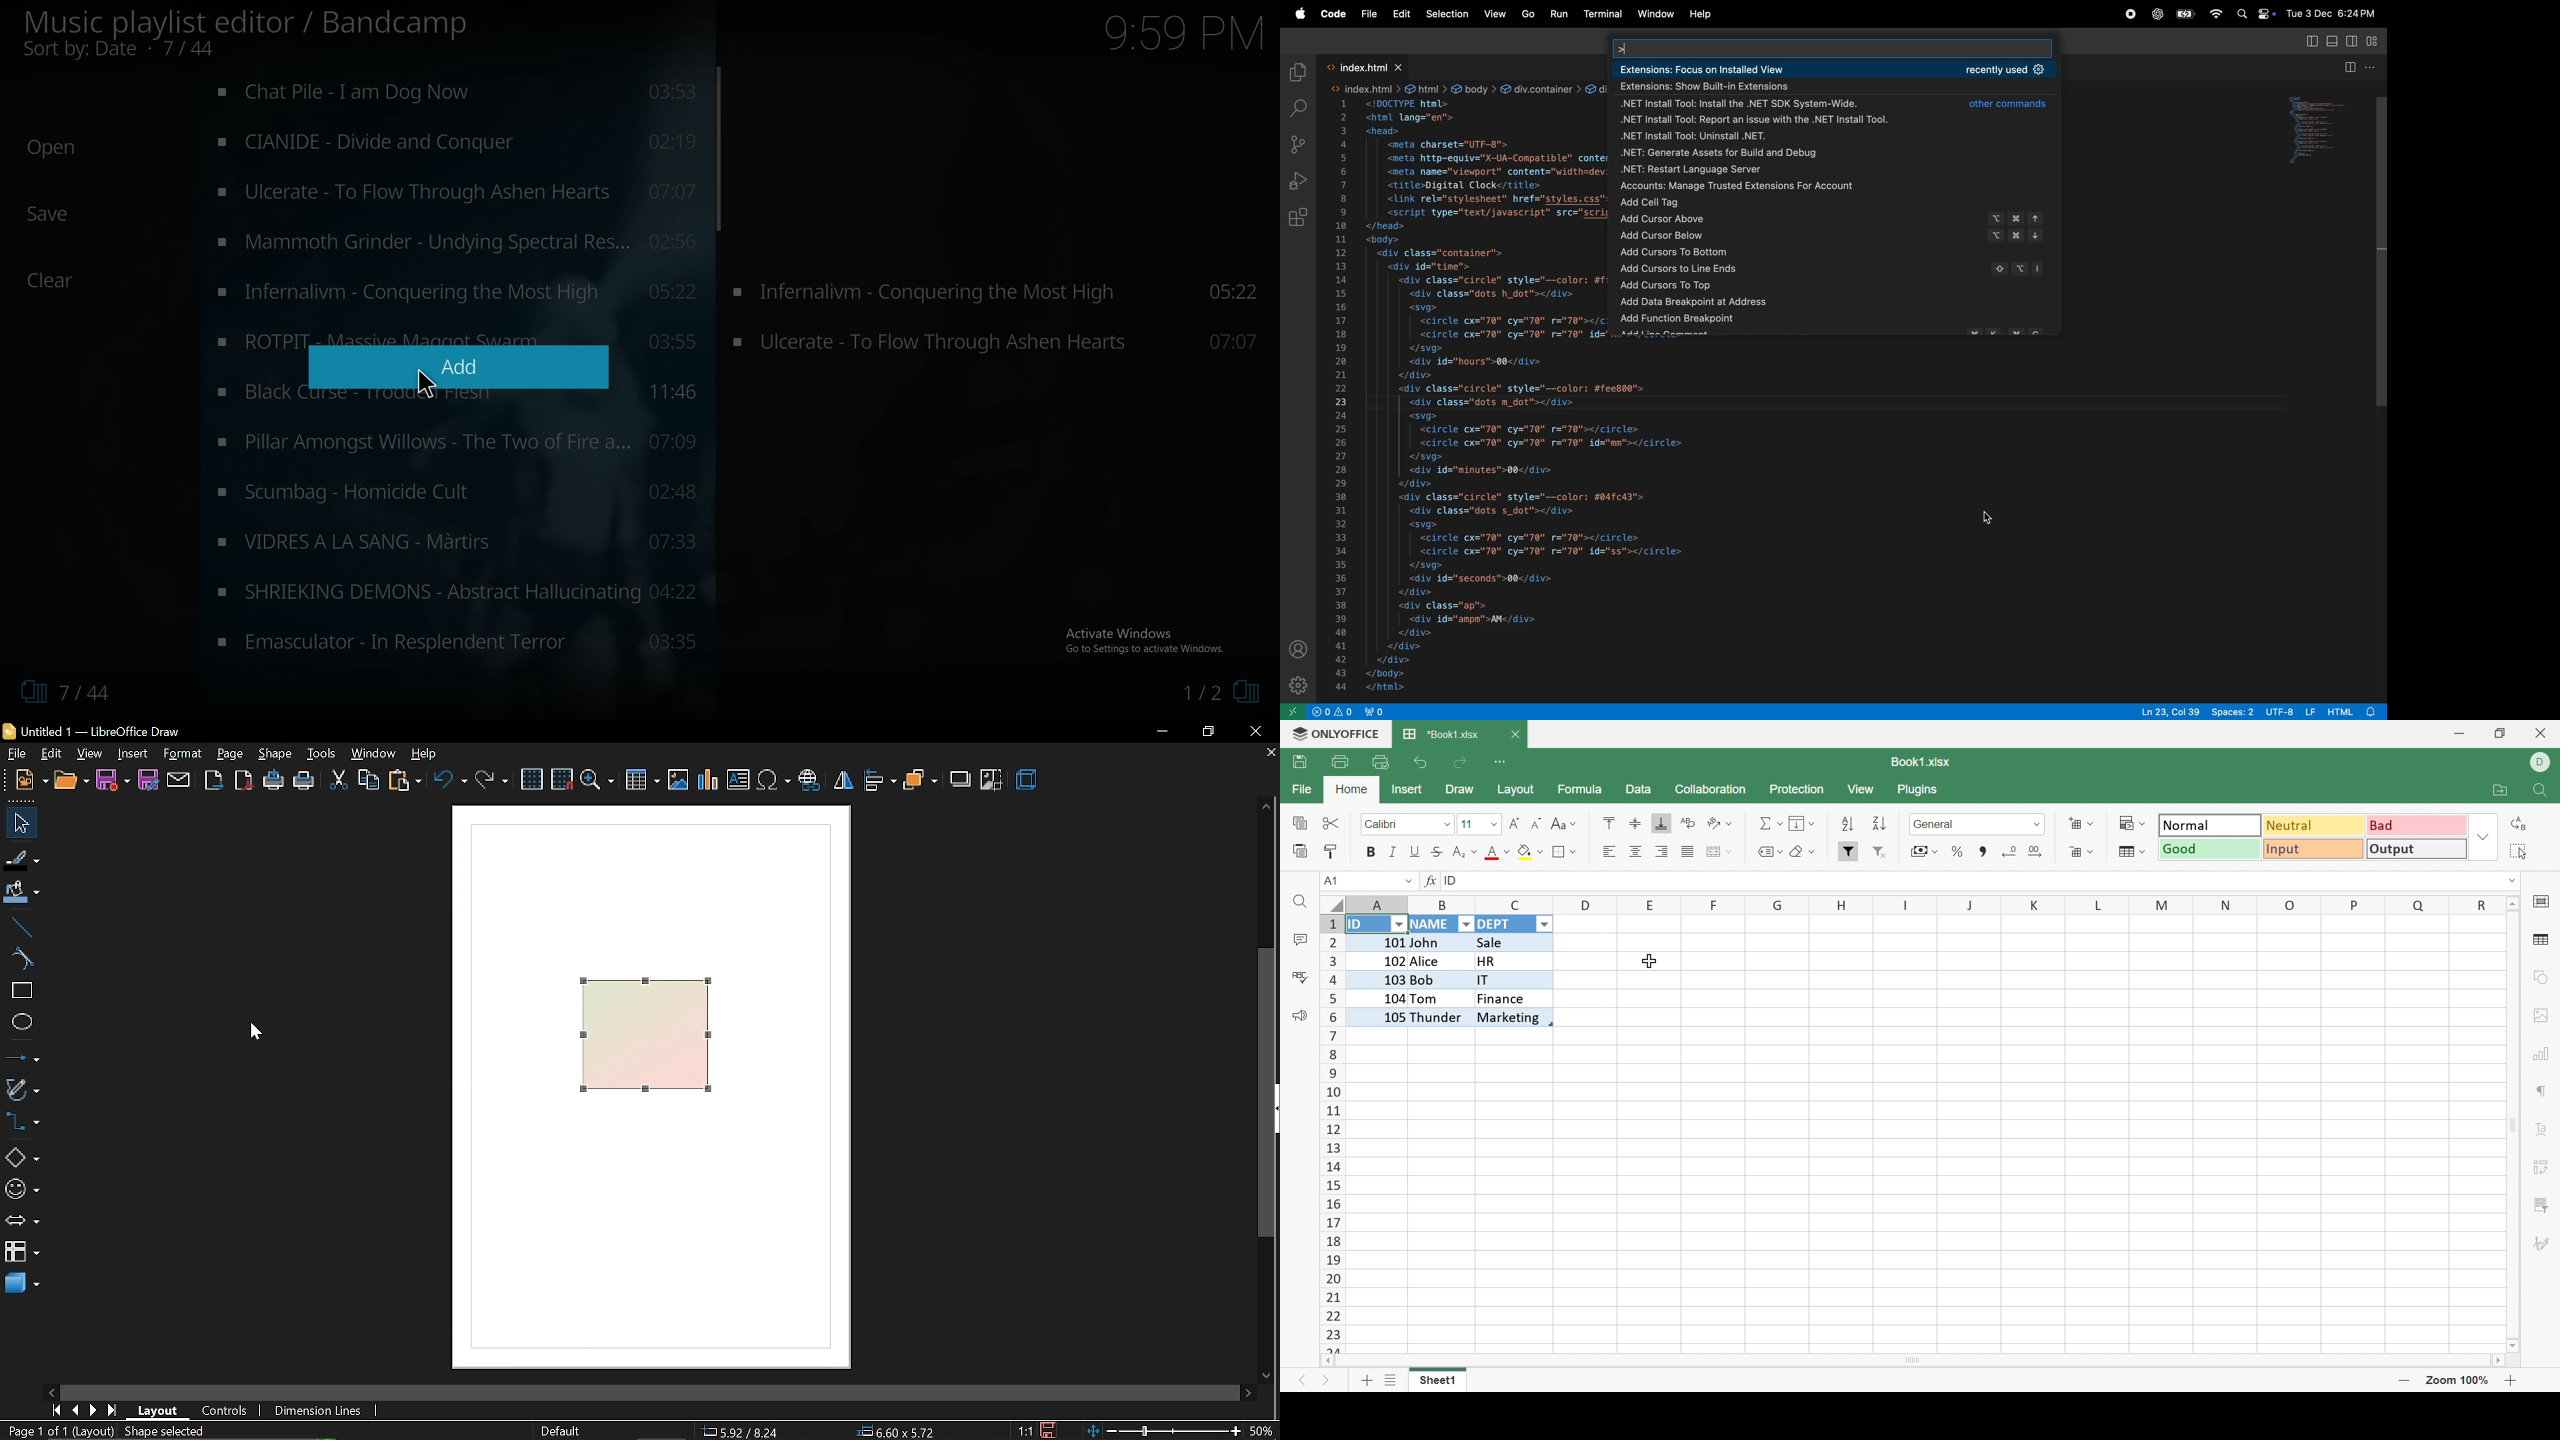  What do you see at coordinates (161, 1430) in the screenshot?
I see `shape selected` at bounding box center [161, 1430].